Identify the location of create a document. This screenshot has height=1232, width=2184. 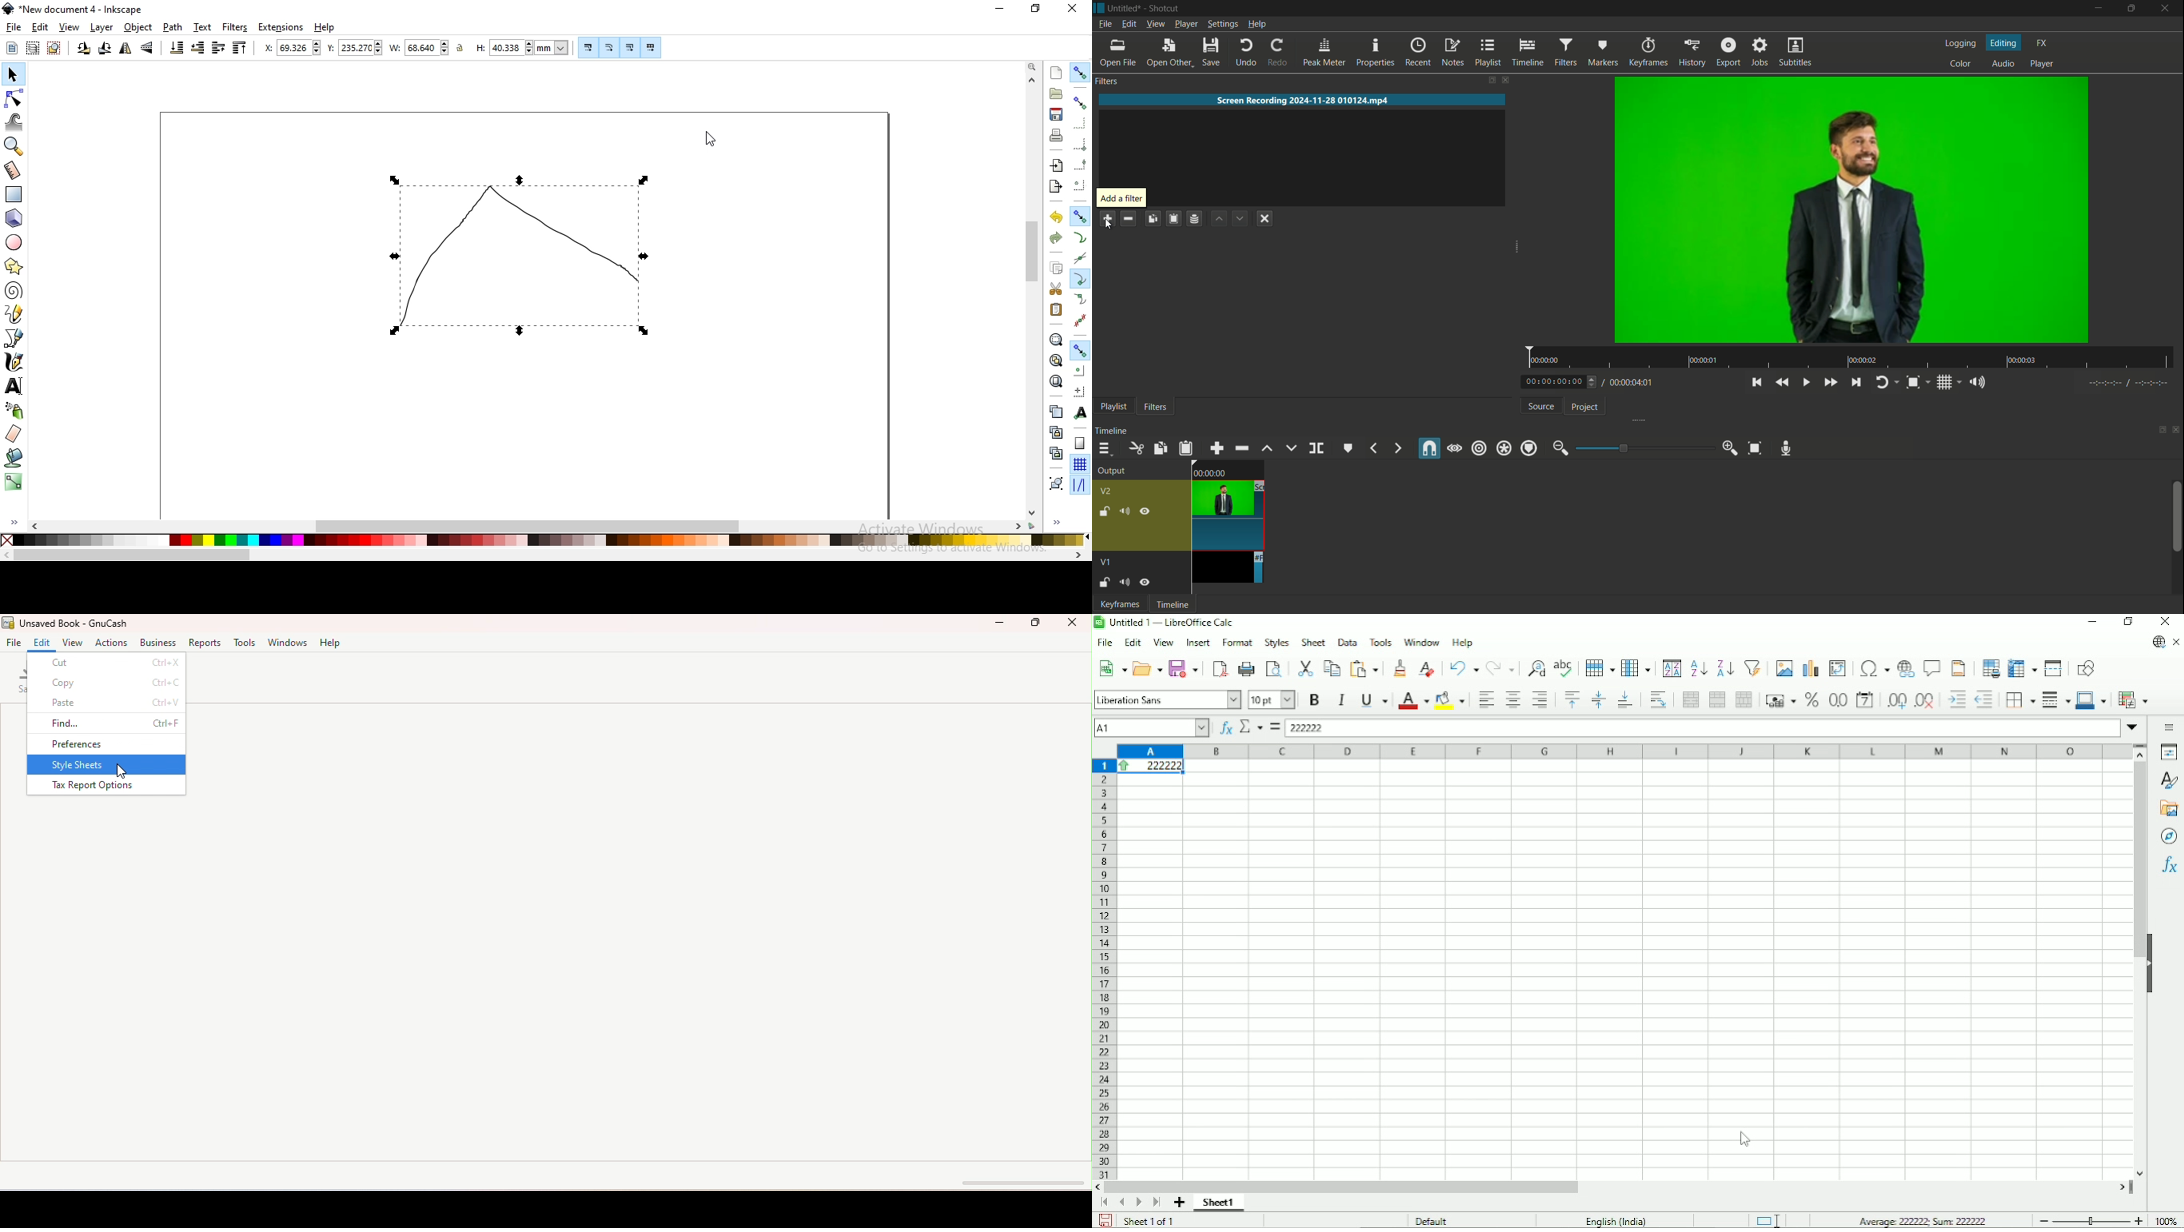
(1057, 73).